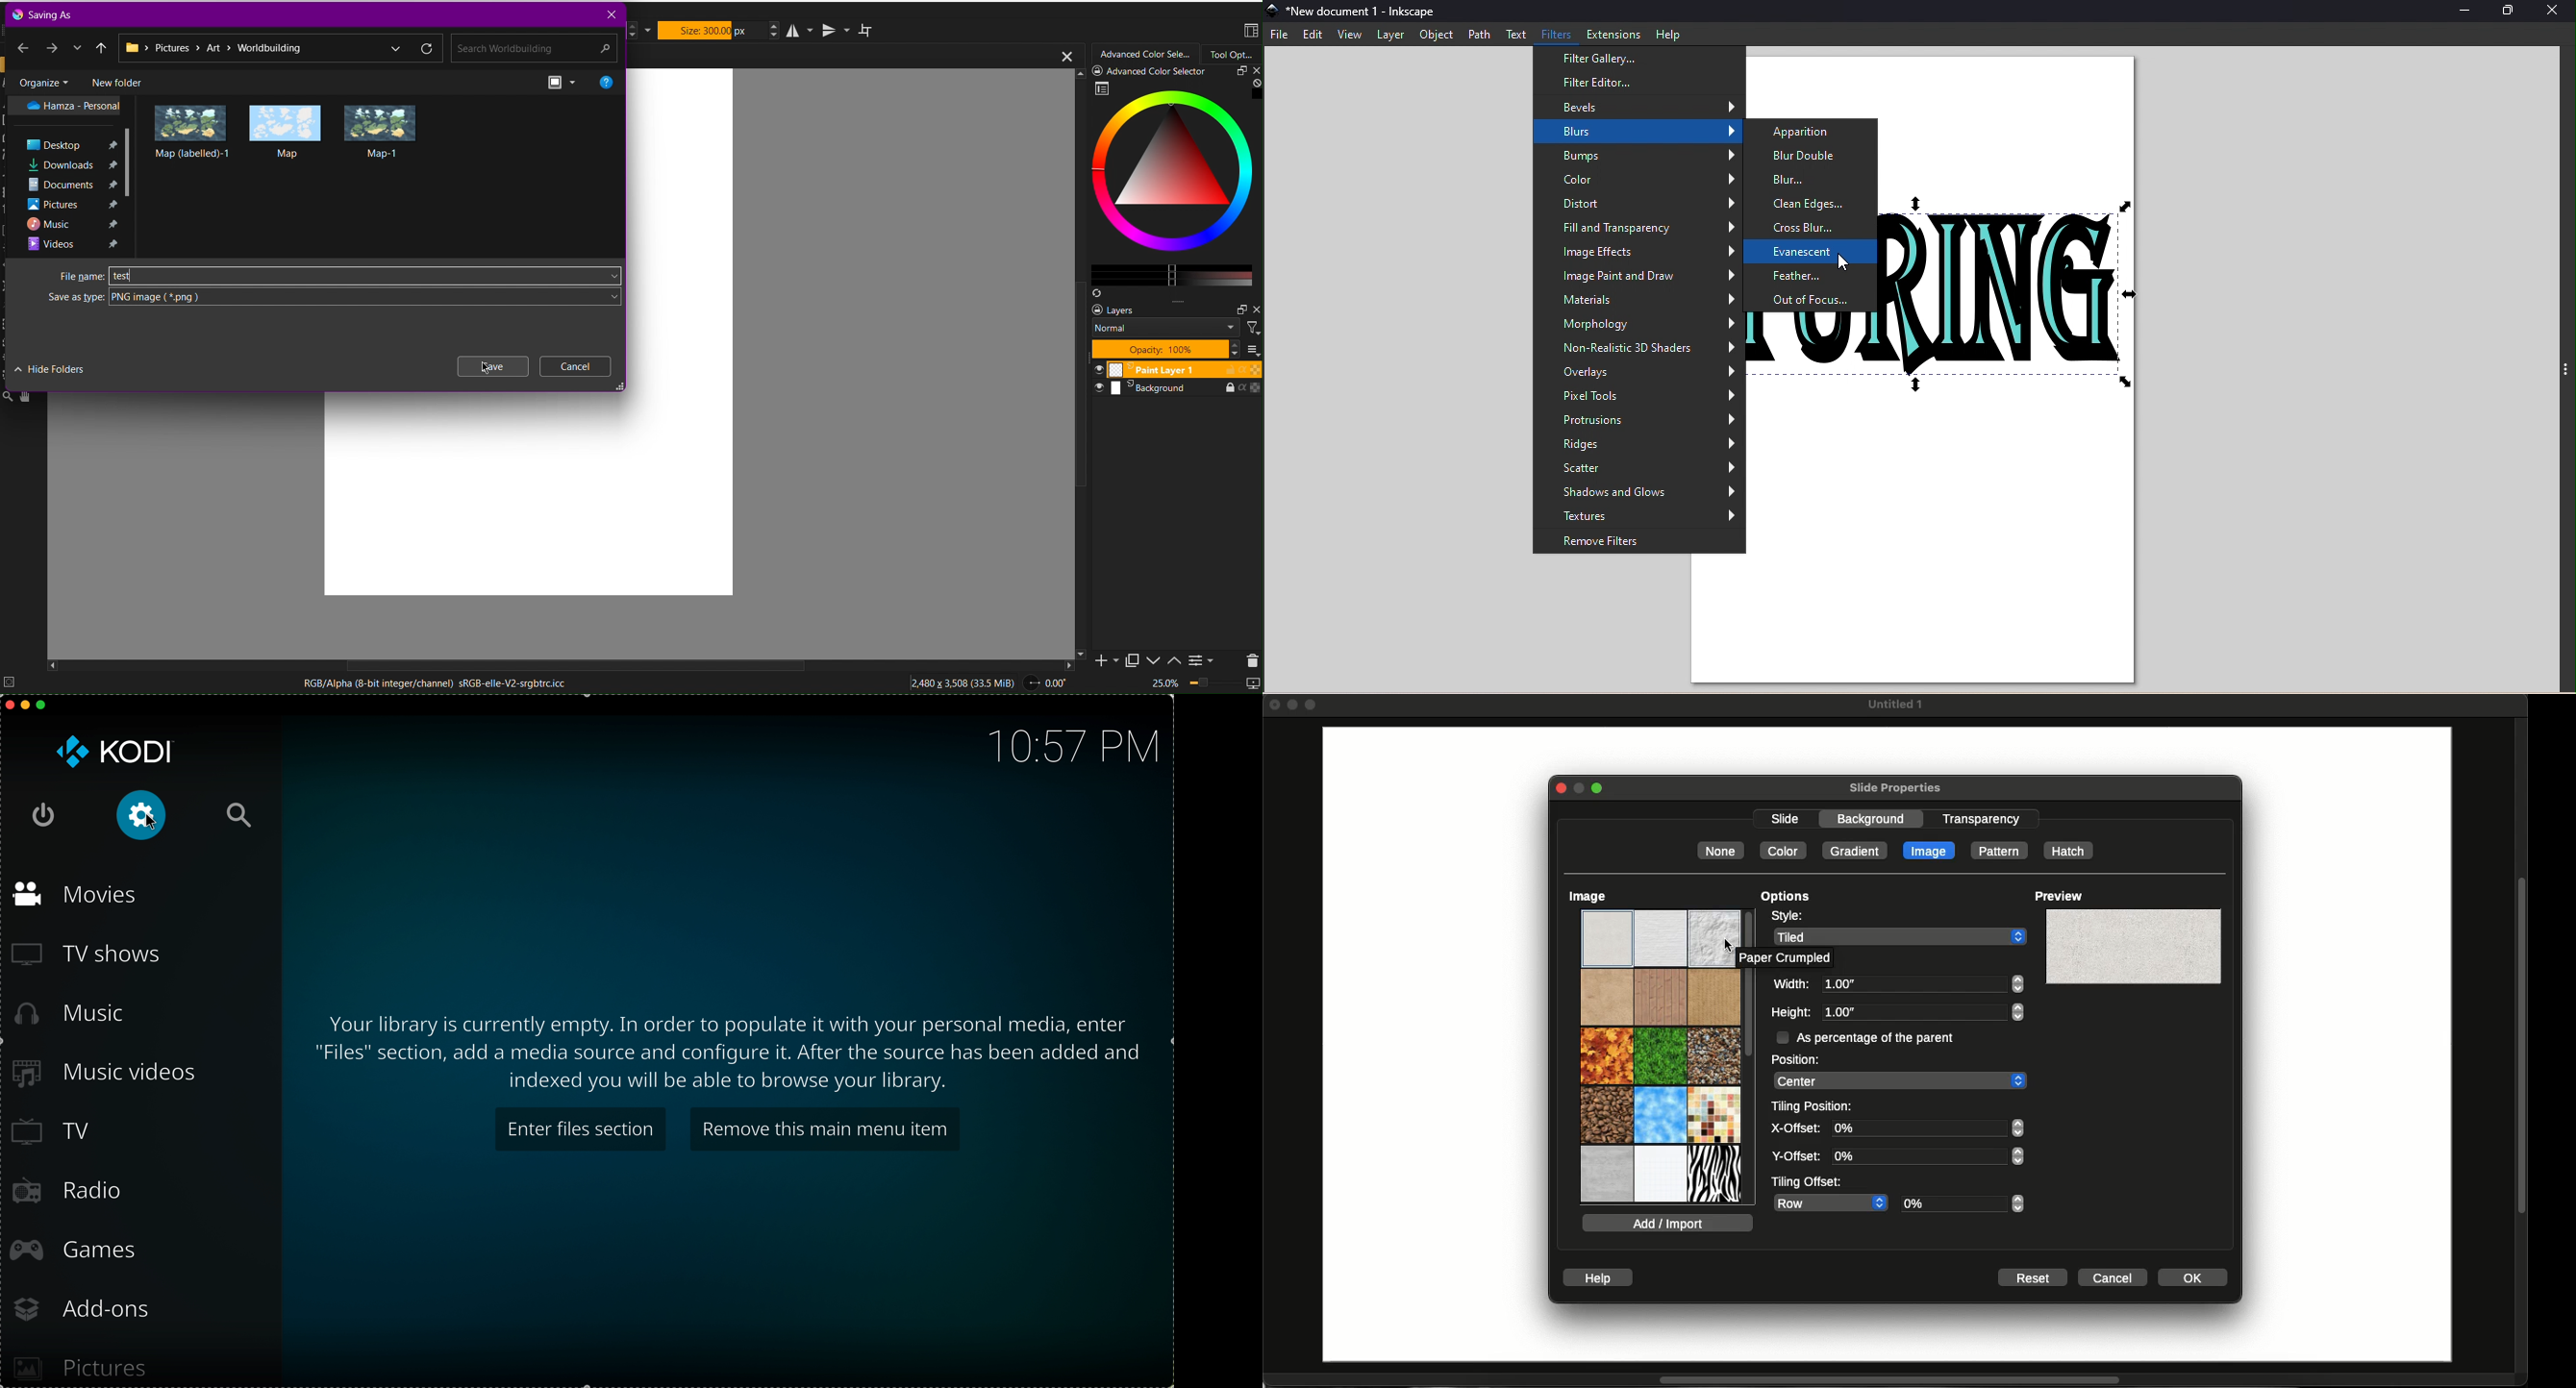 Image resolution: width=2576 pixels, height=1400 pixels. I want to click on Tool Options, so click(1232, 54).